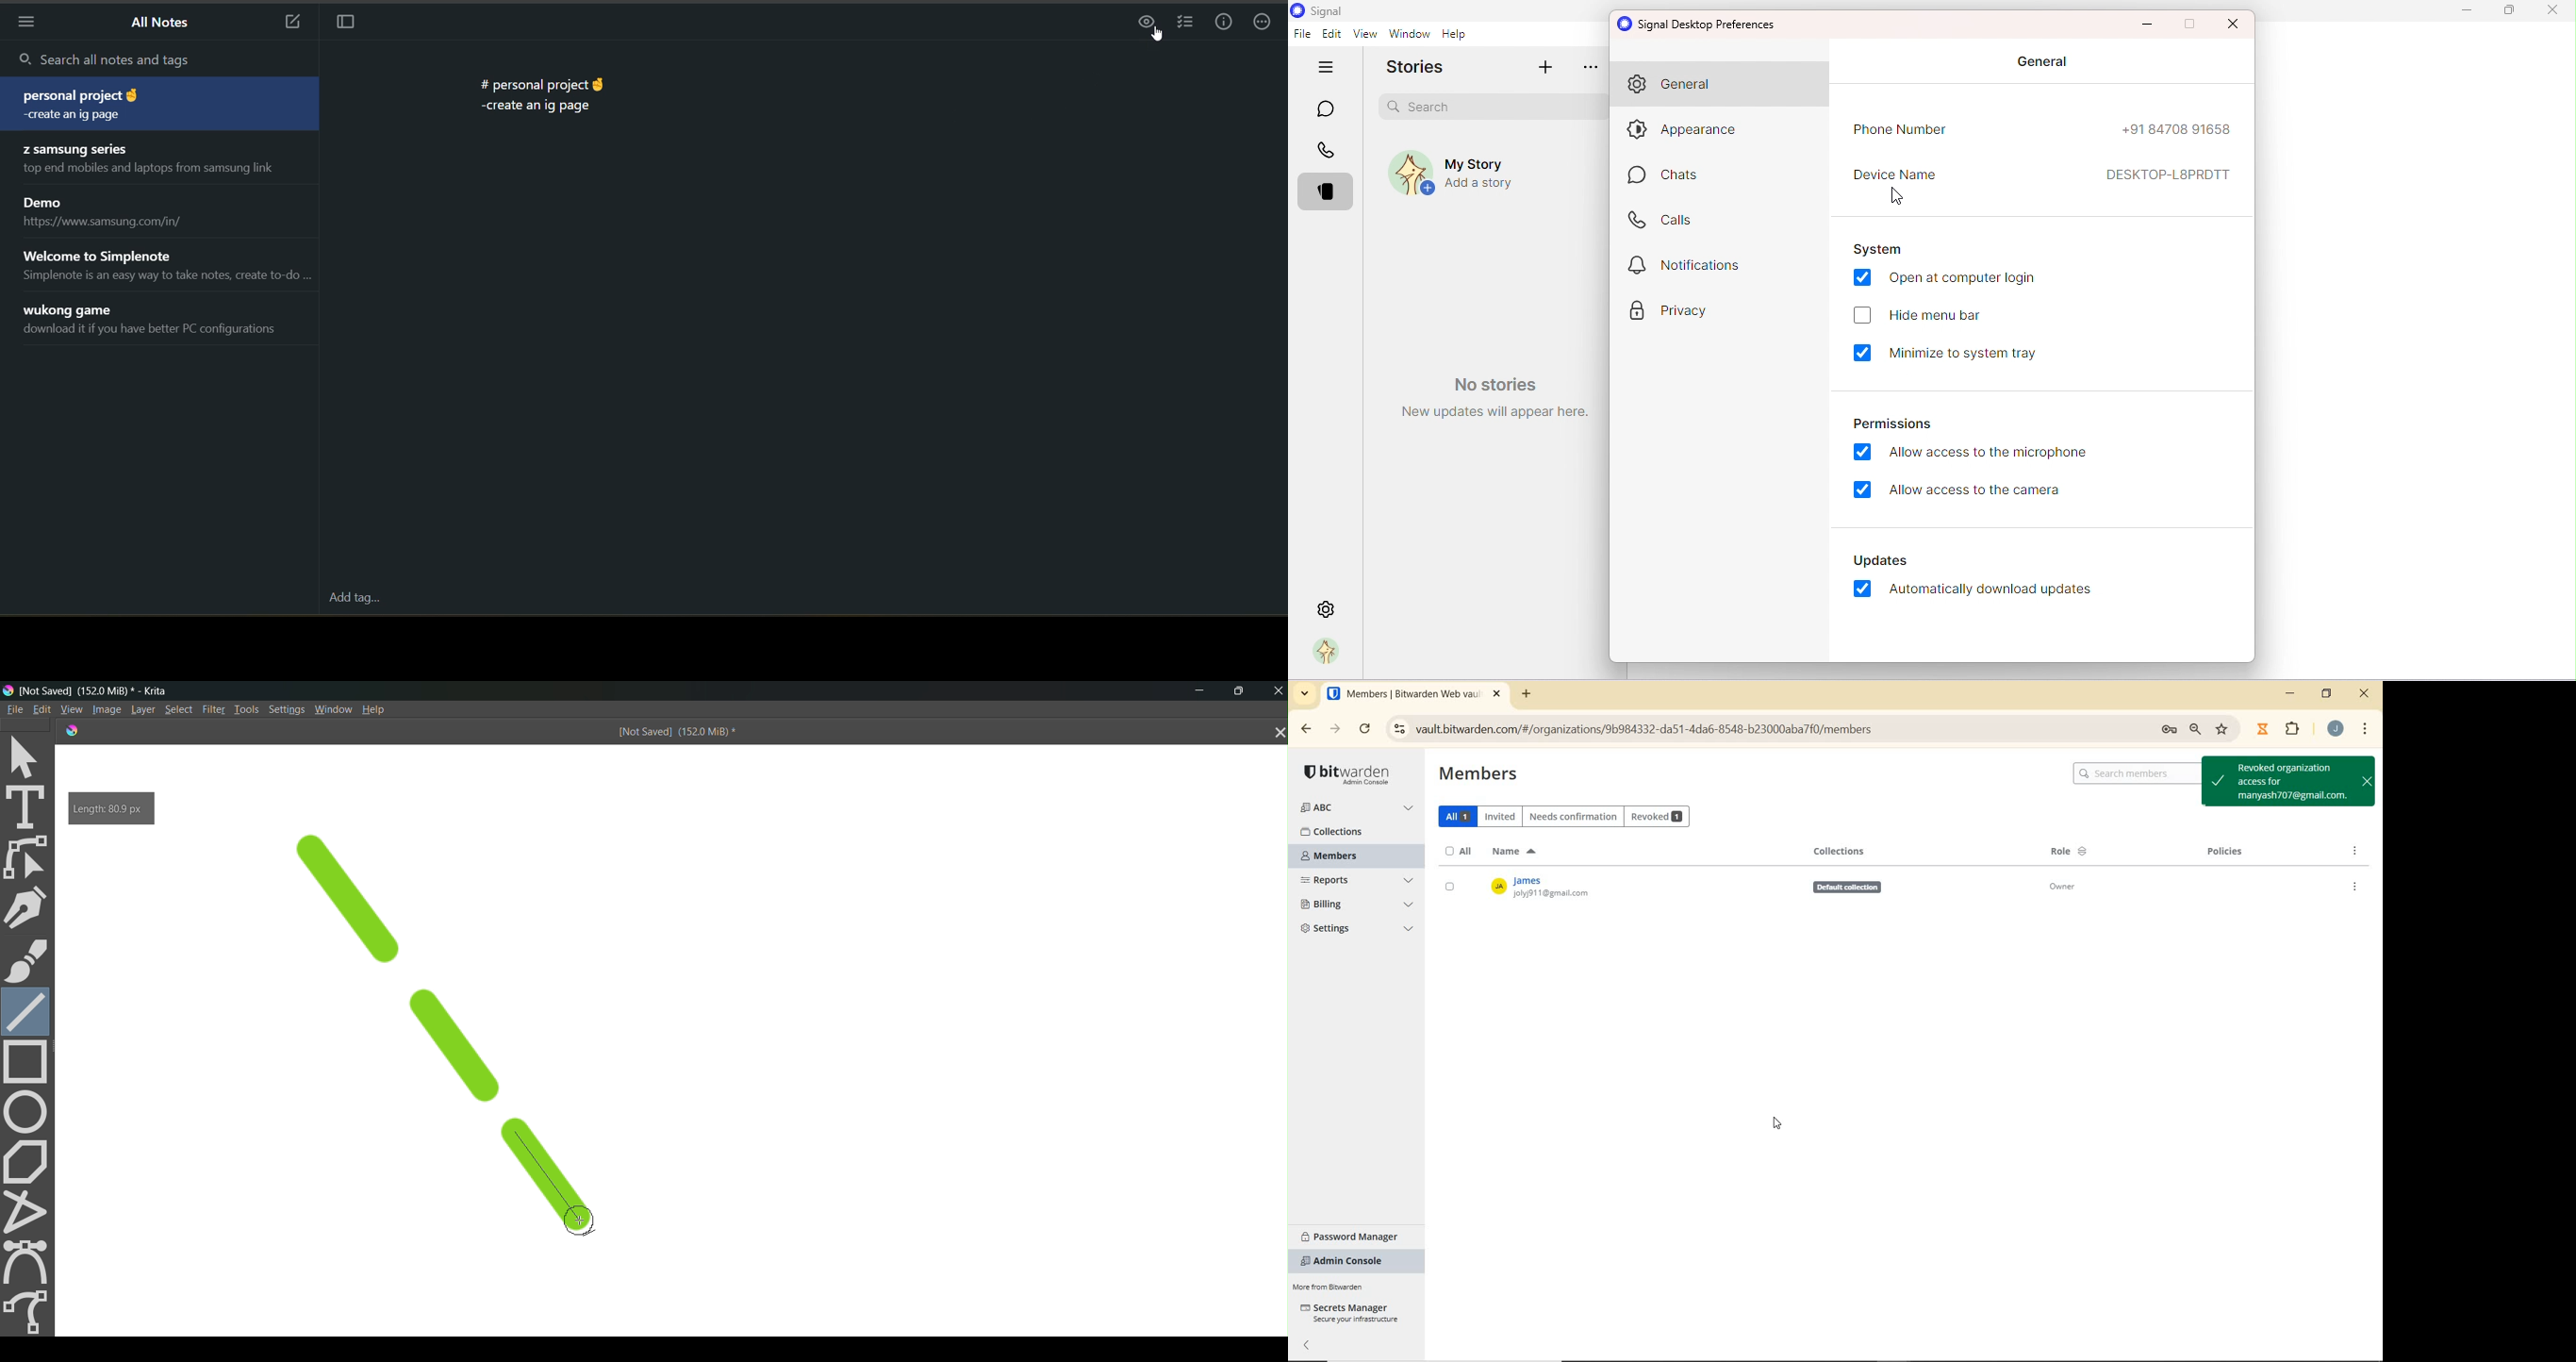 This screenshot has height=1372, width=2576. What do you see at coordinates (157, 58) in the screenshot?
I see `search` at bounding box center [157, 58].